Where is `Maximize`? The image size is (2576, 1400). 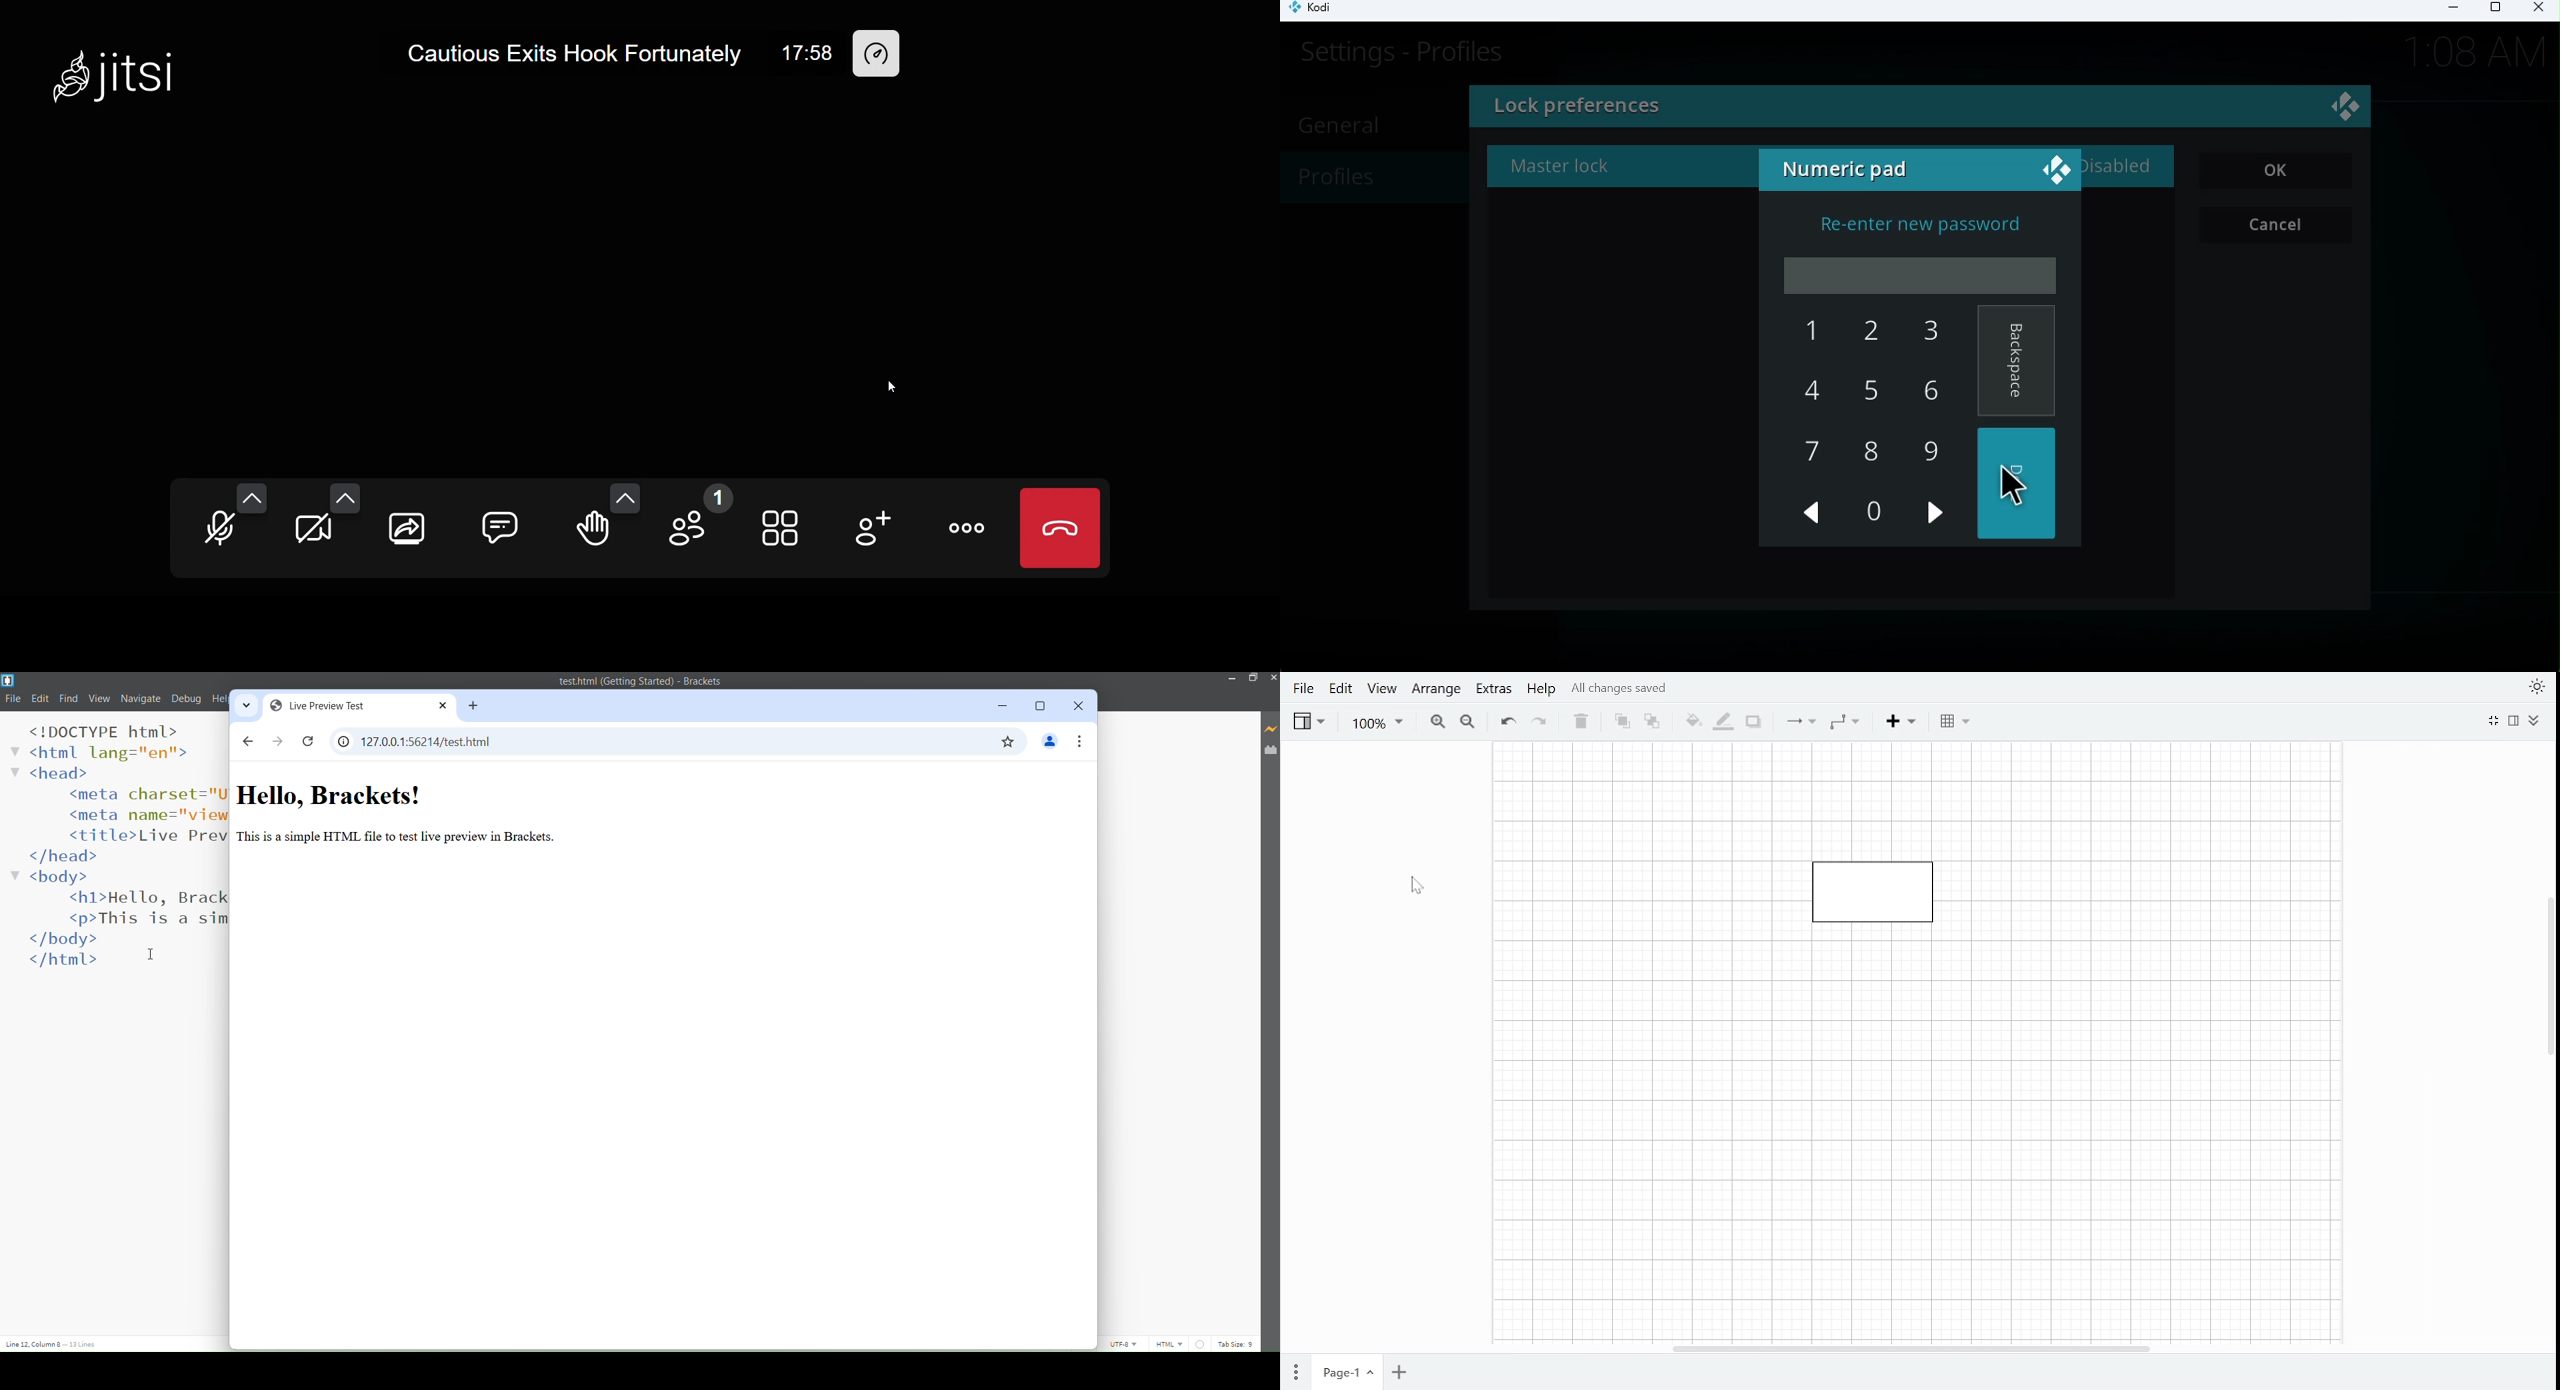 Maximize is located at coordinates (1039, 707).